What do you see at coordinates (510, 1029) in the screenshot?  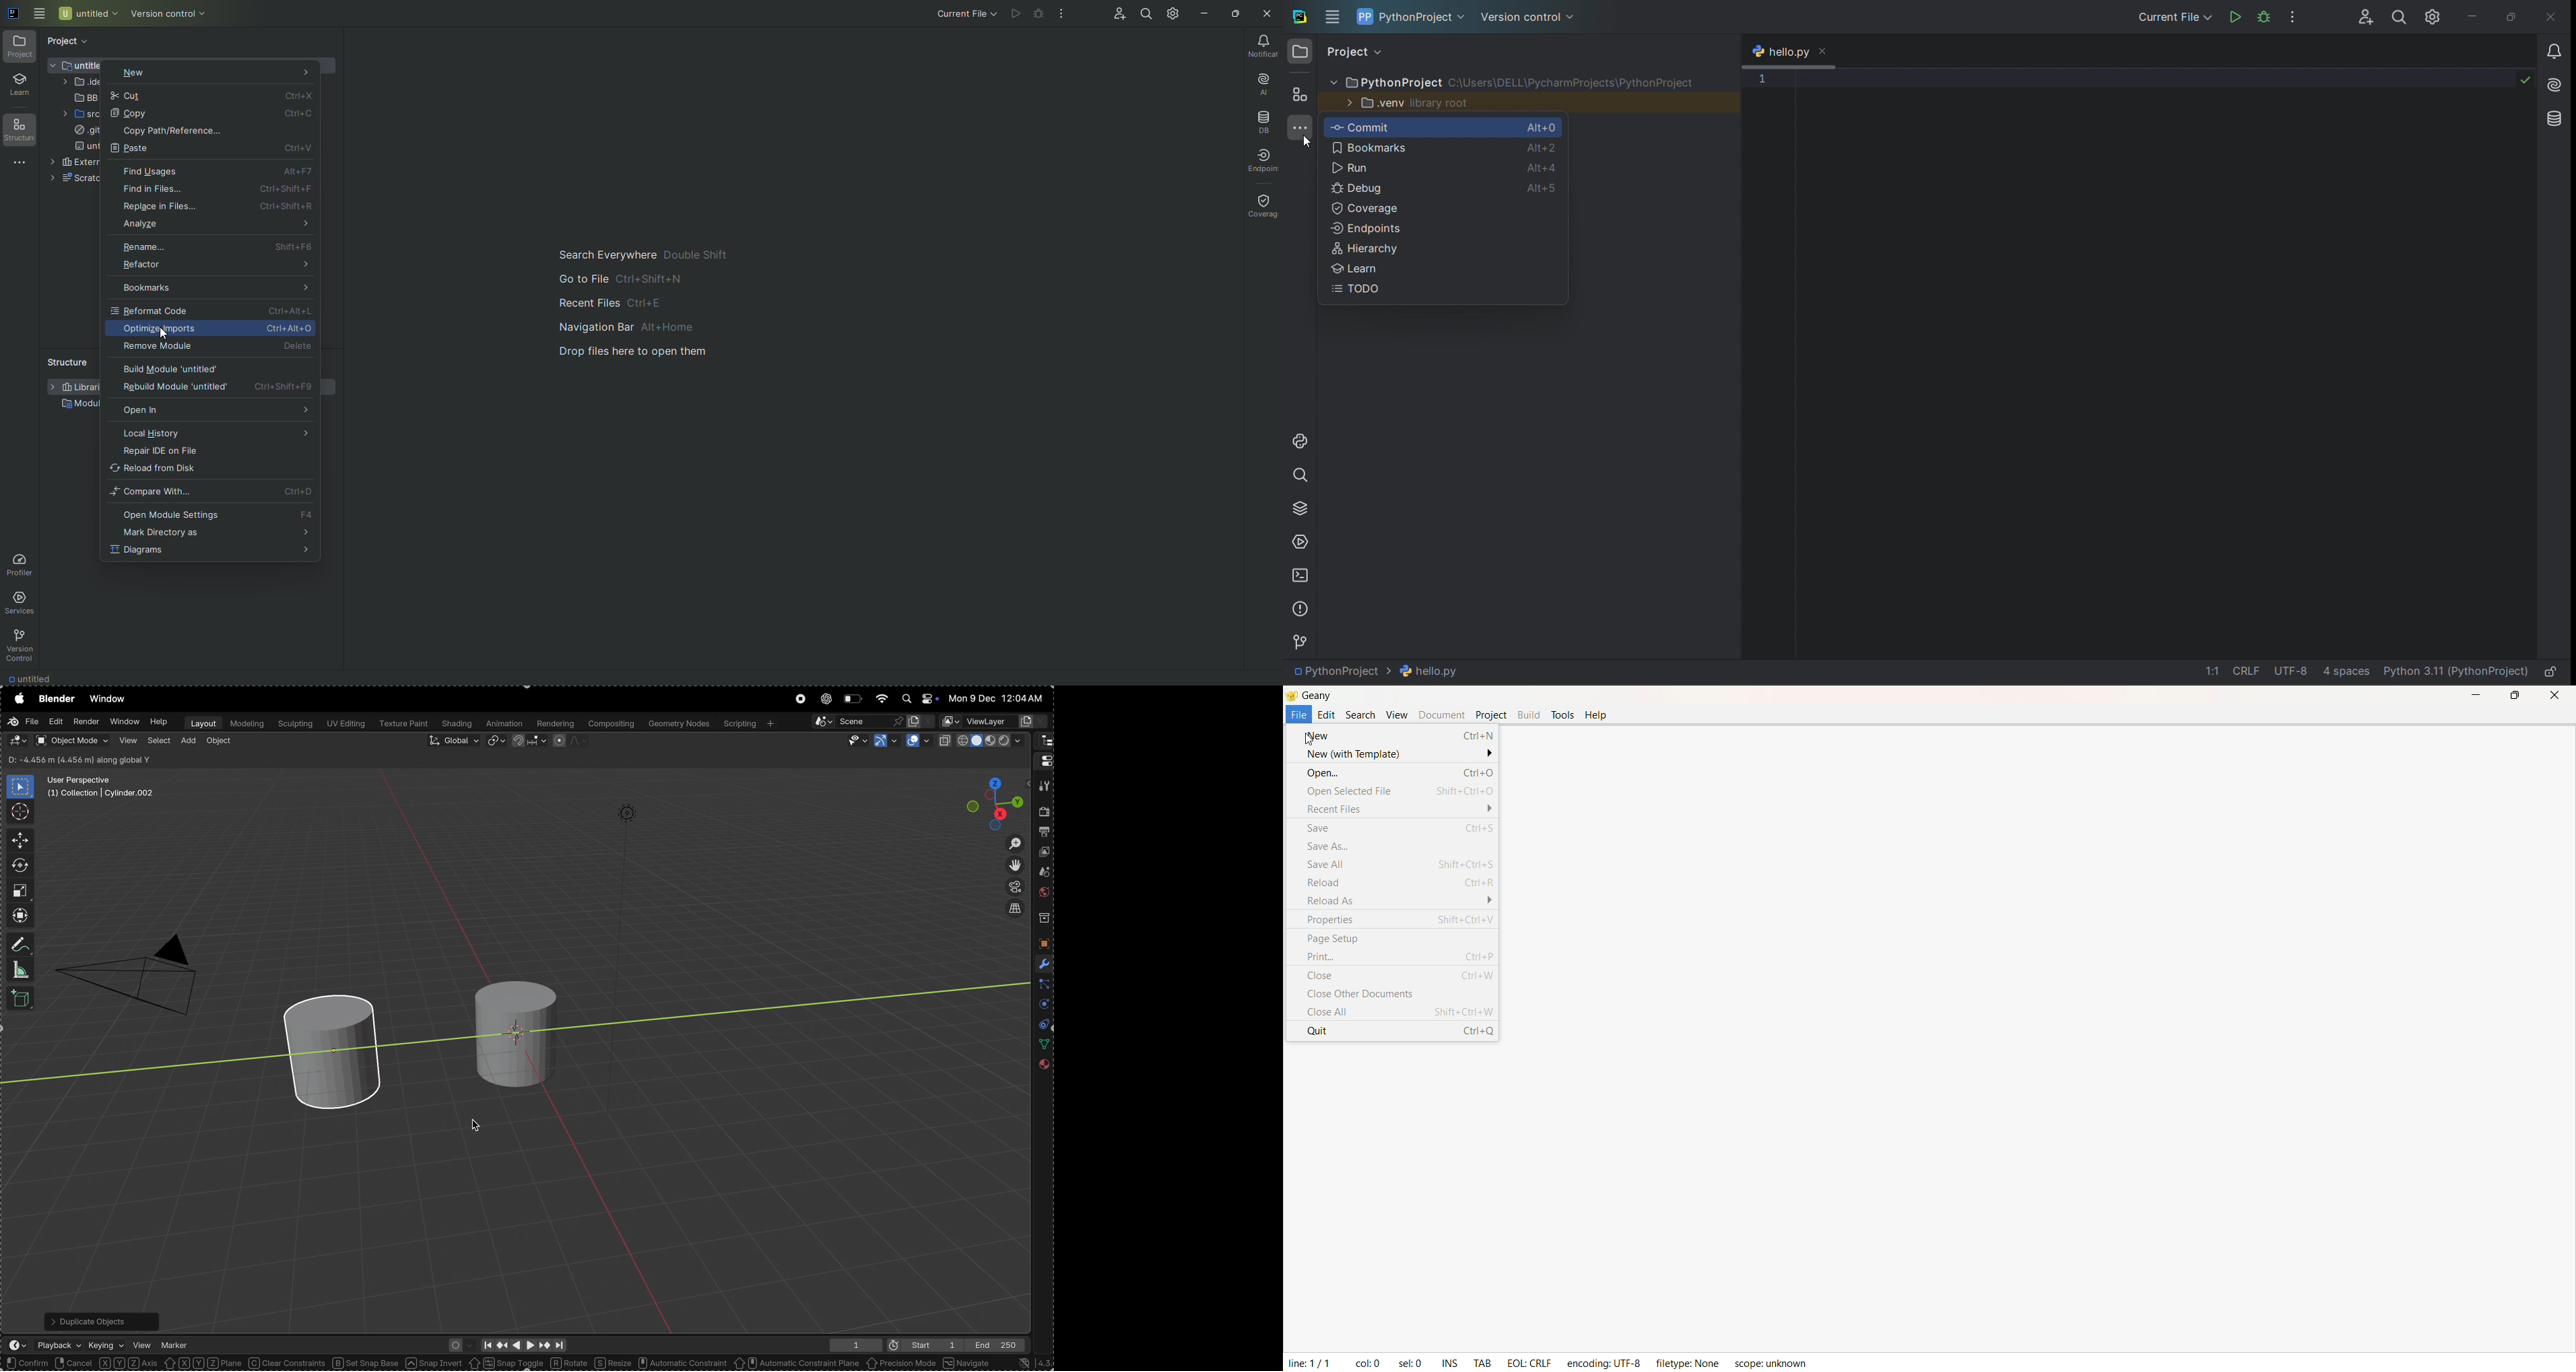 I see `cylinder` at bounding box center [510, 1029].